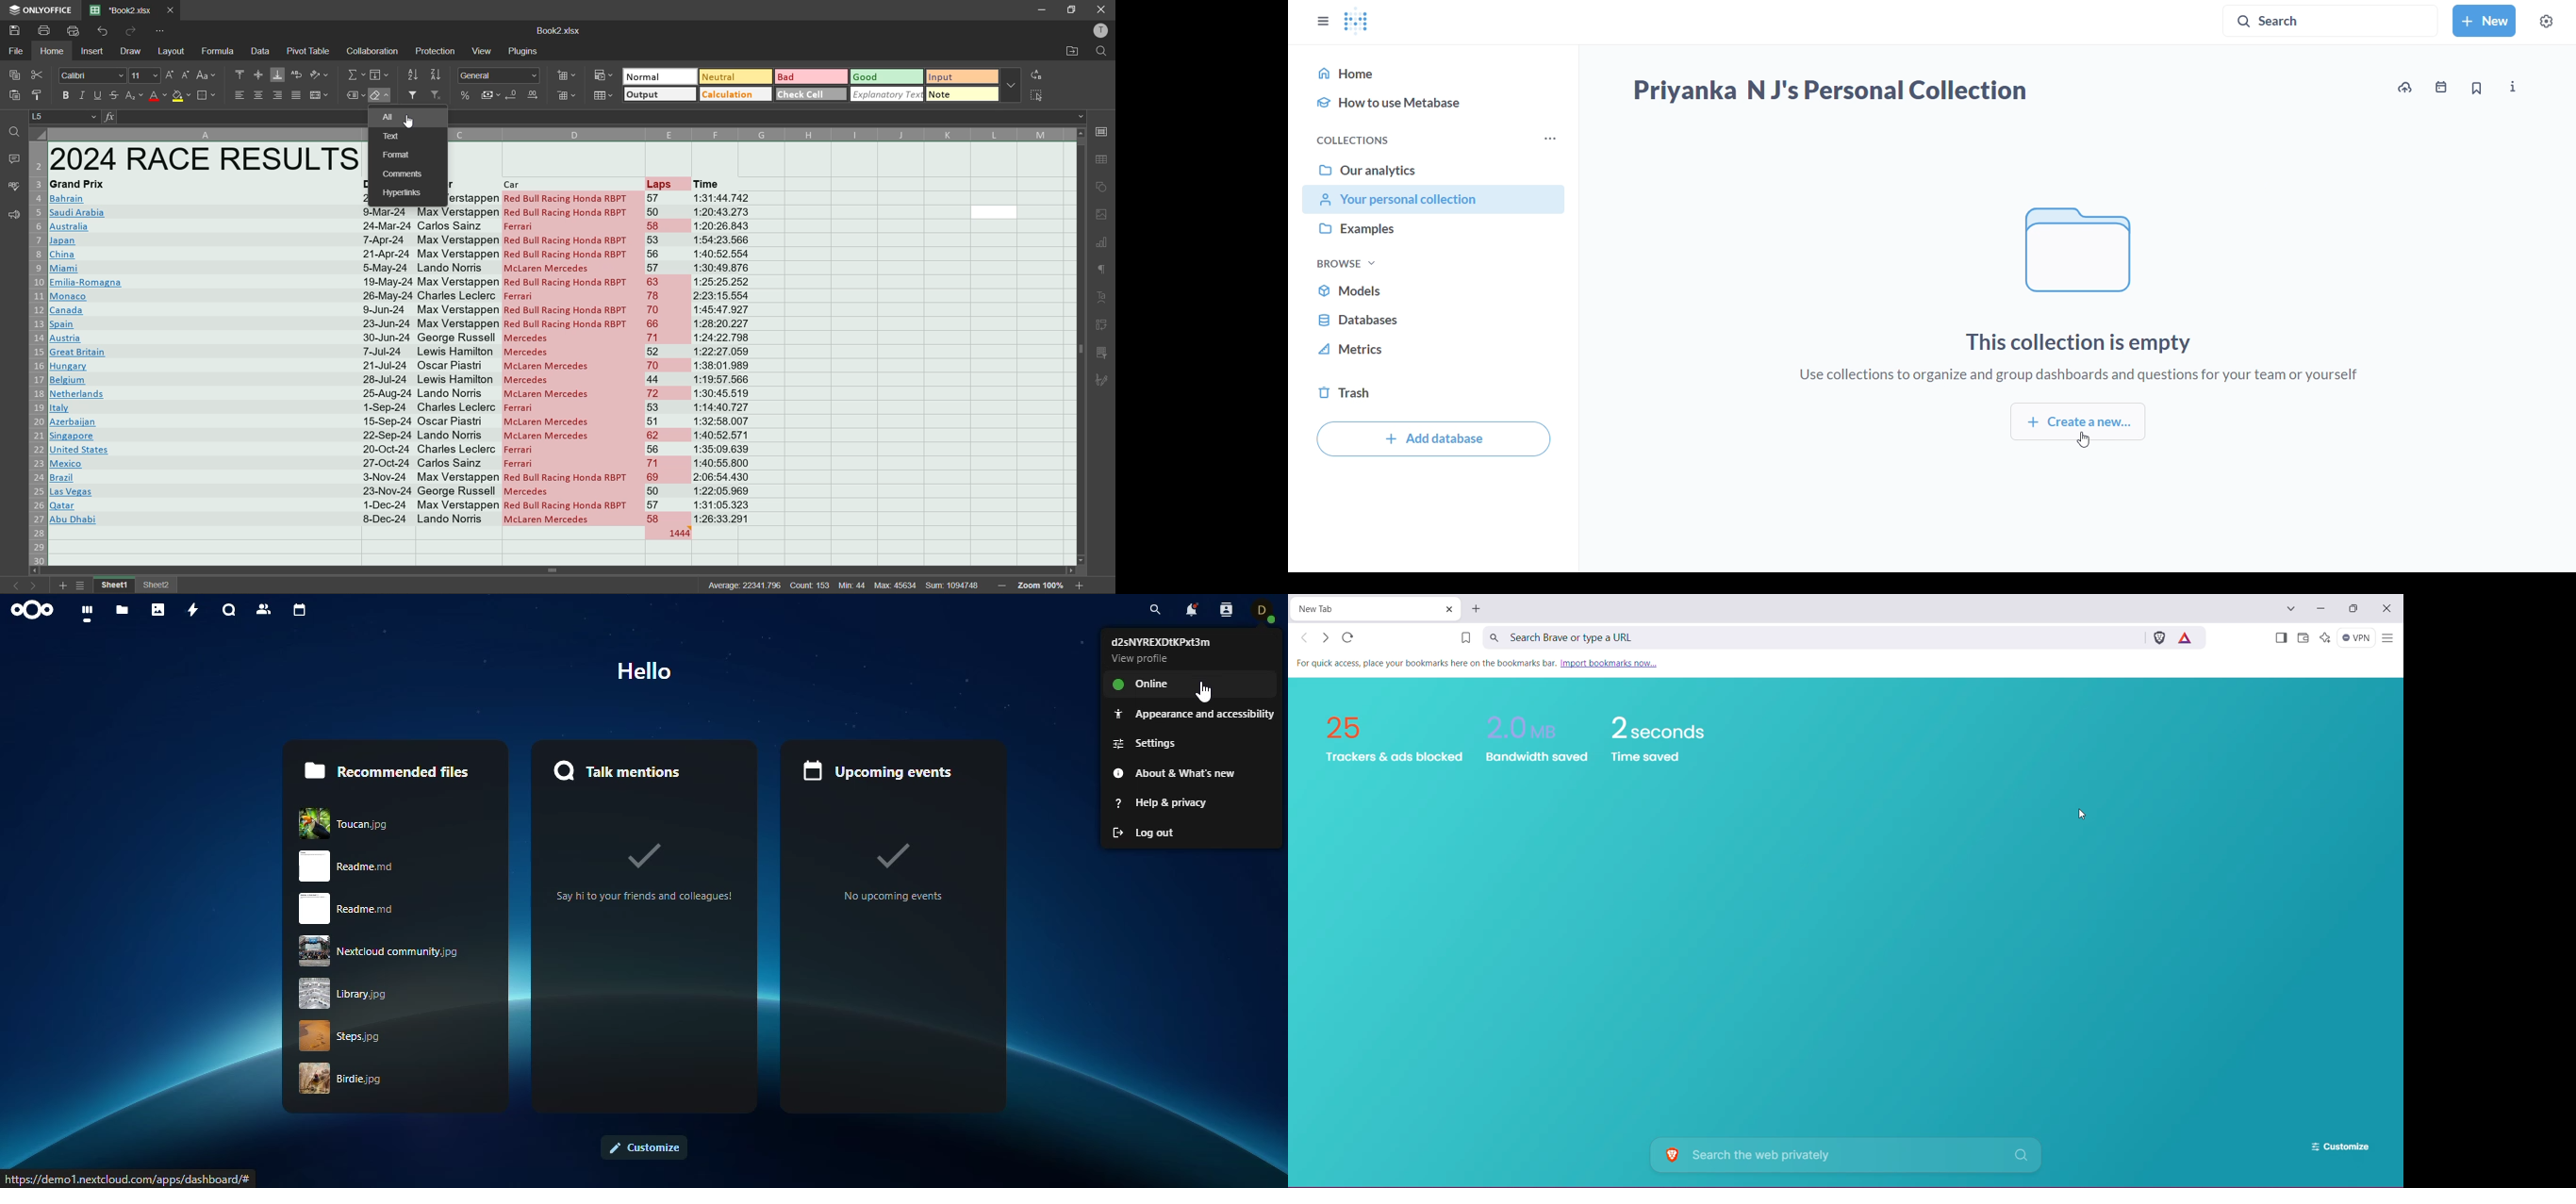  Describe the element at coordinates (1003, 586) in the screenshot. I see `zoom out` at that location.